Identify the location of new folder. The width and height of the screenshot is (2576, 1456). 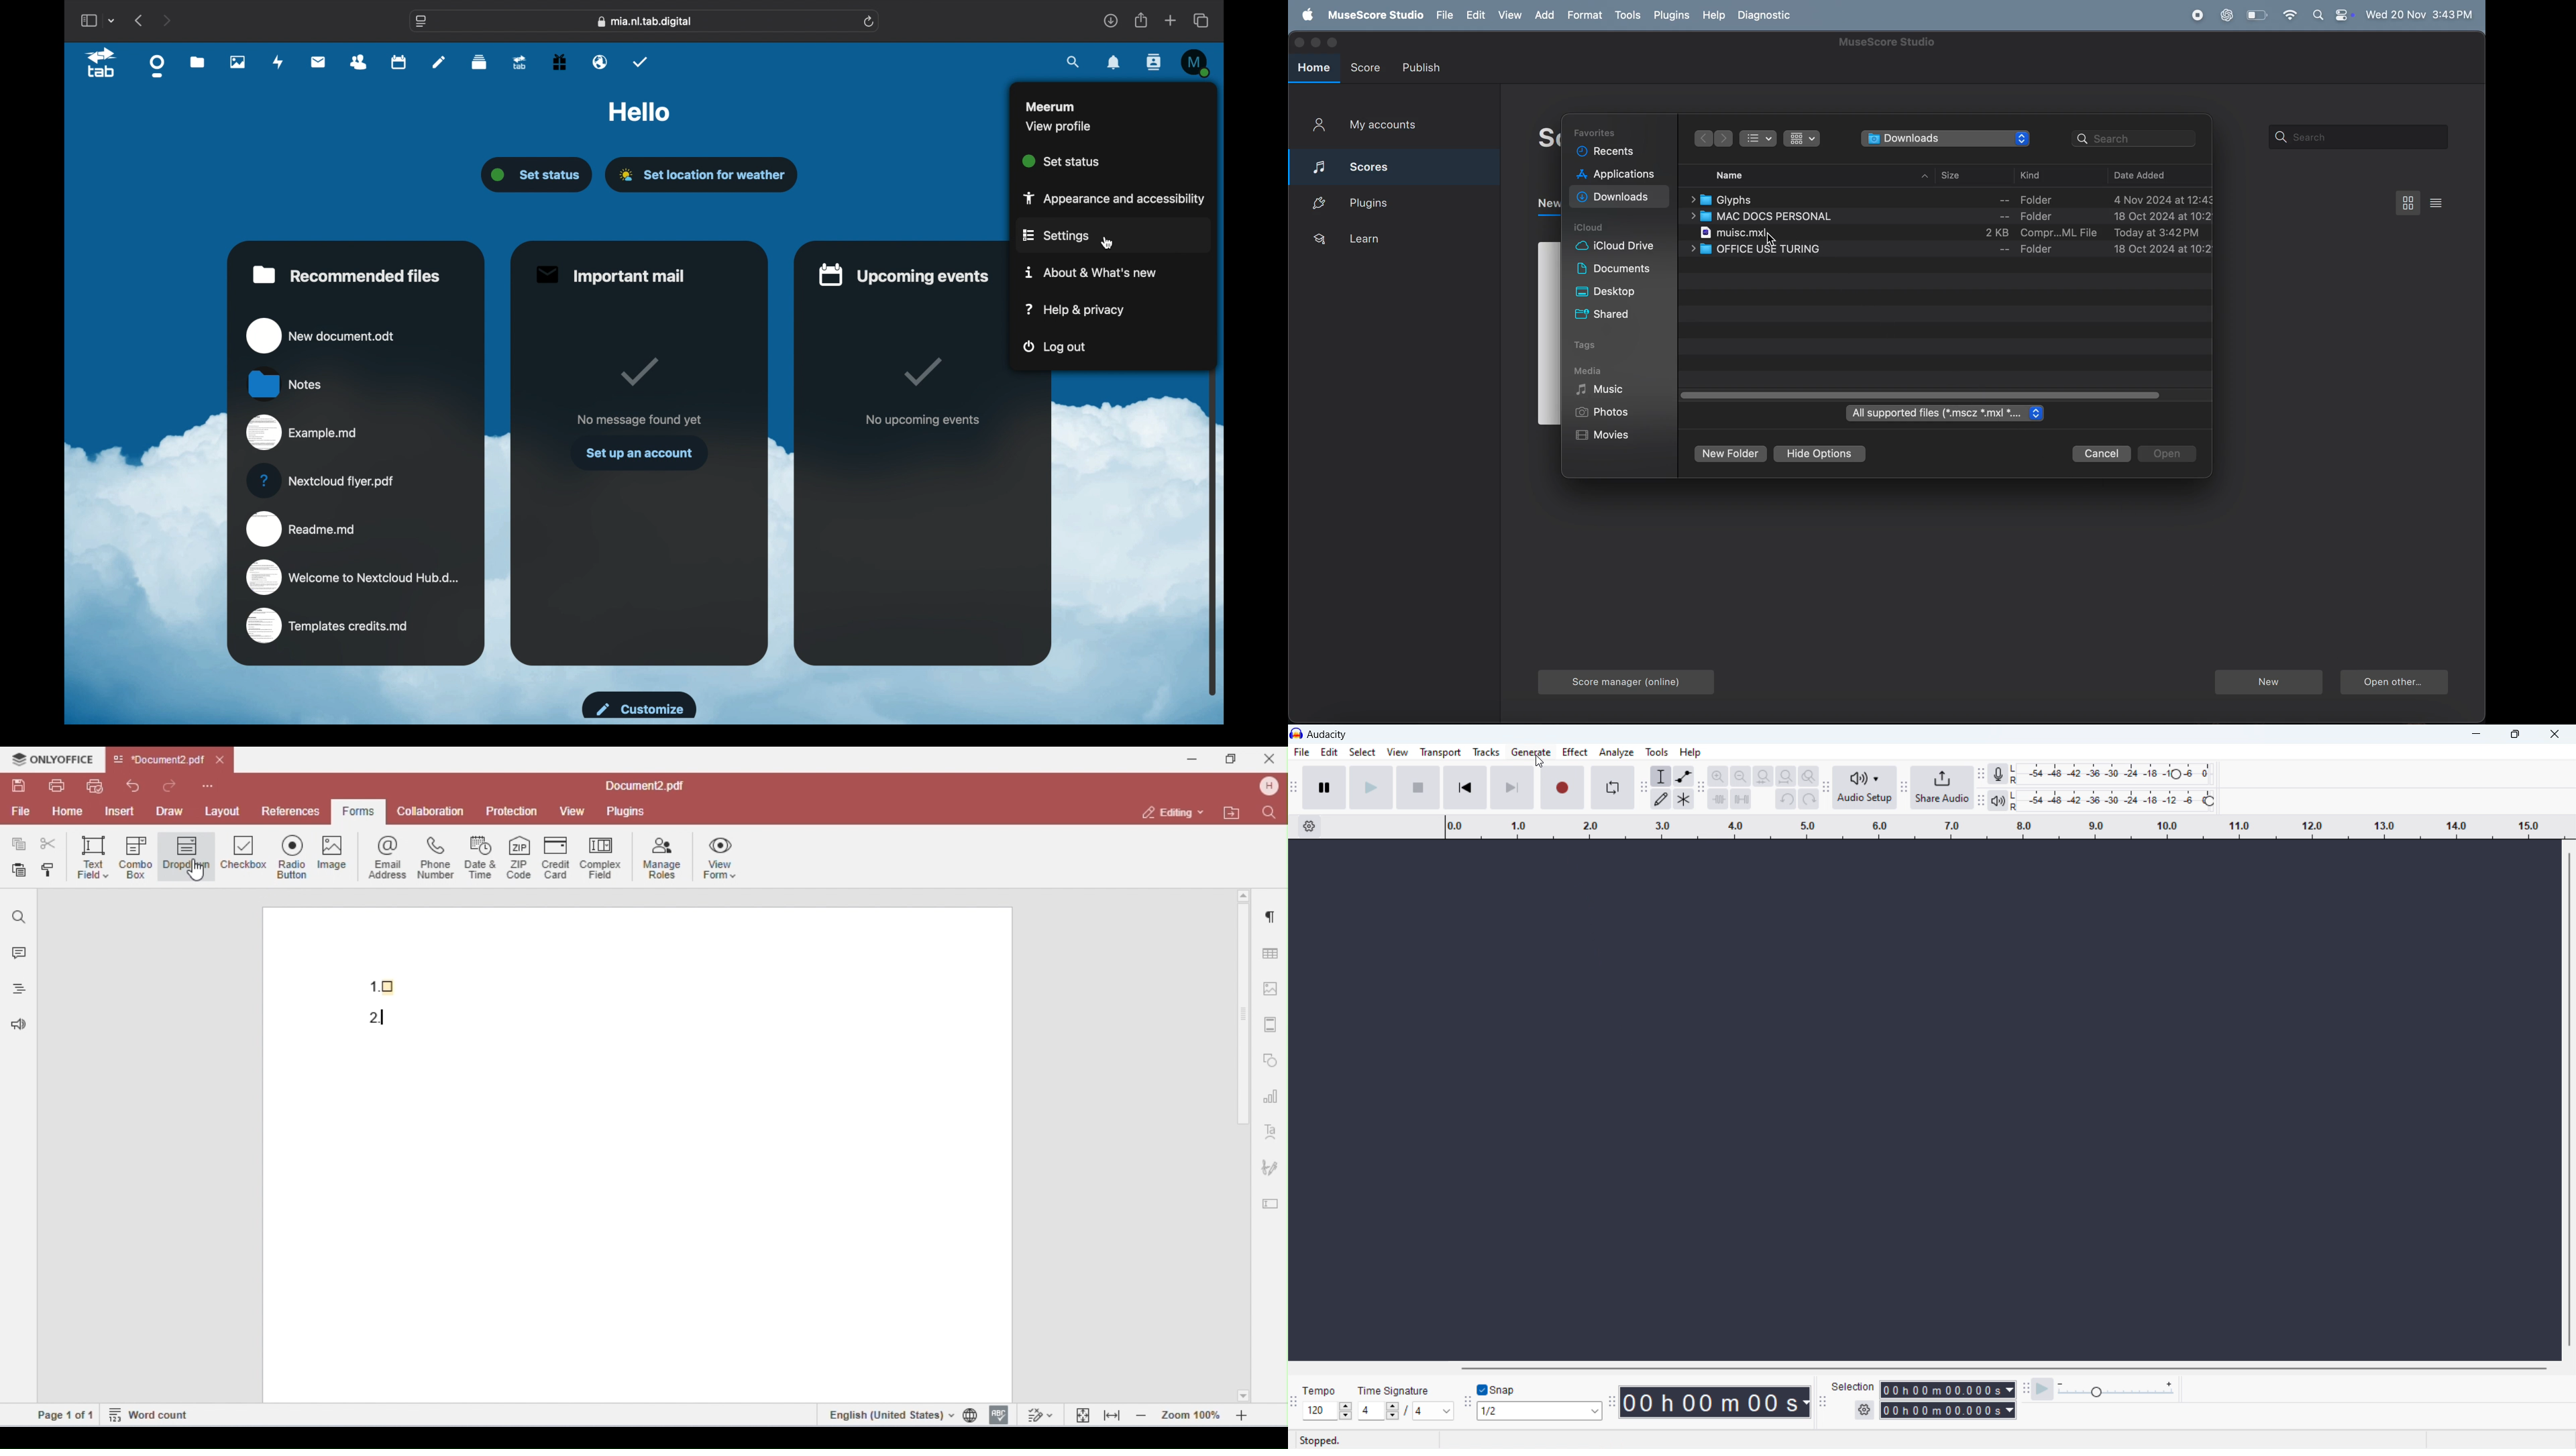
(1730, 455).